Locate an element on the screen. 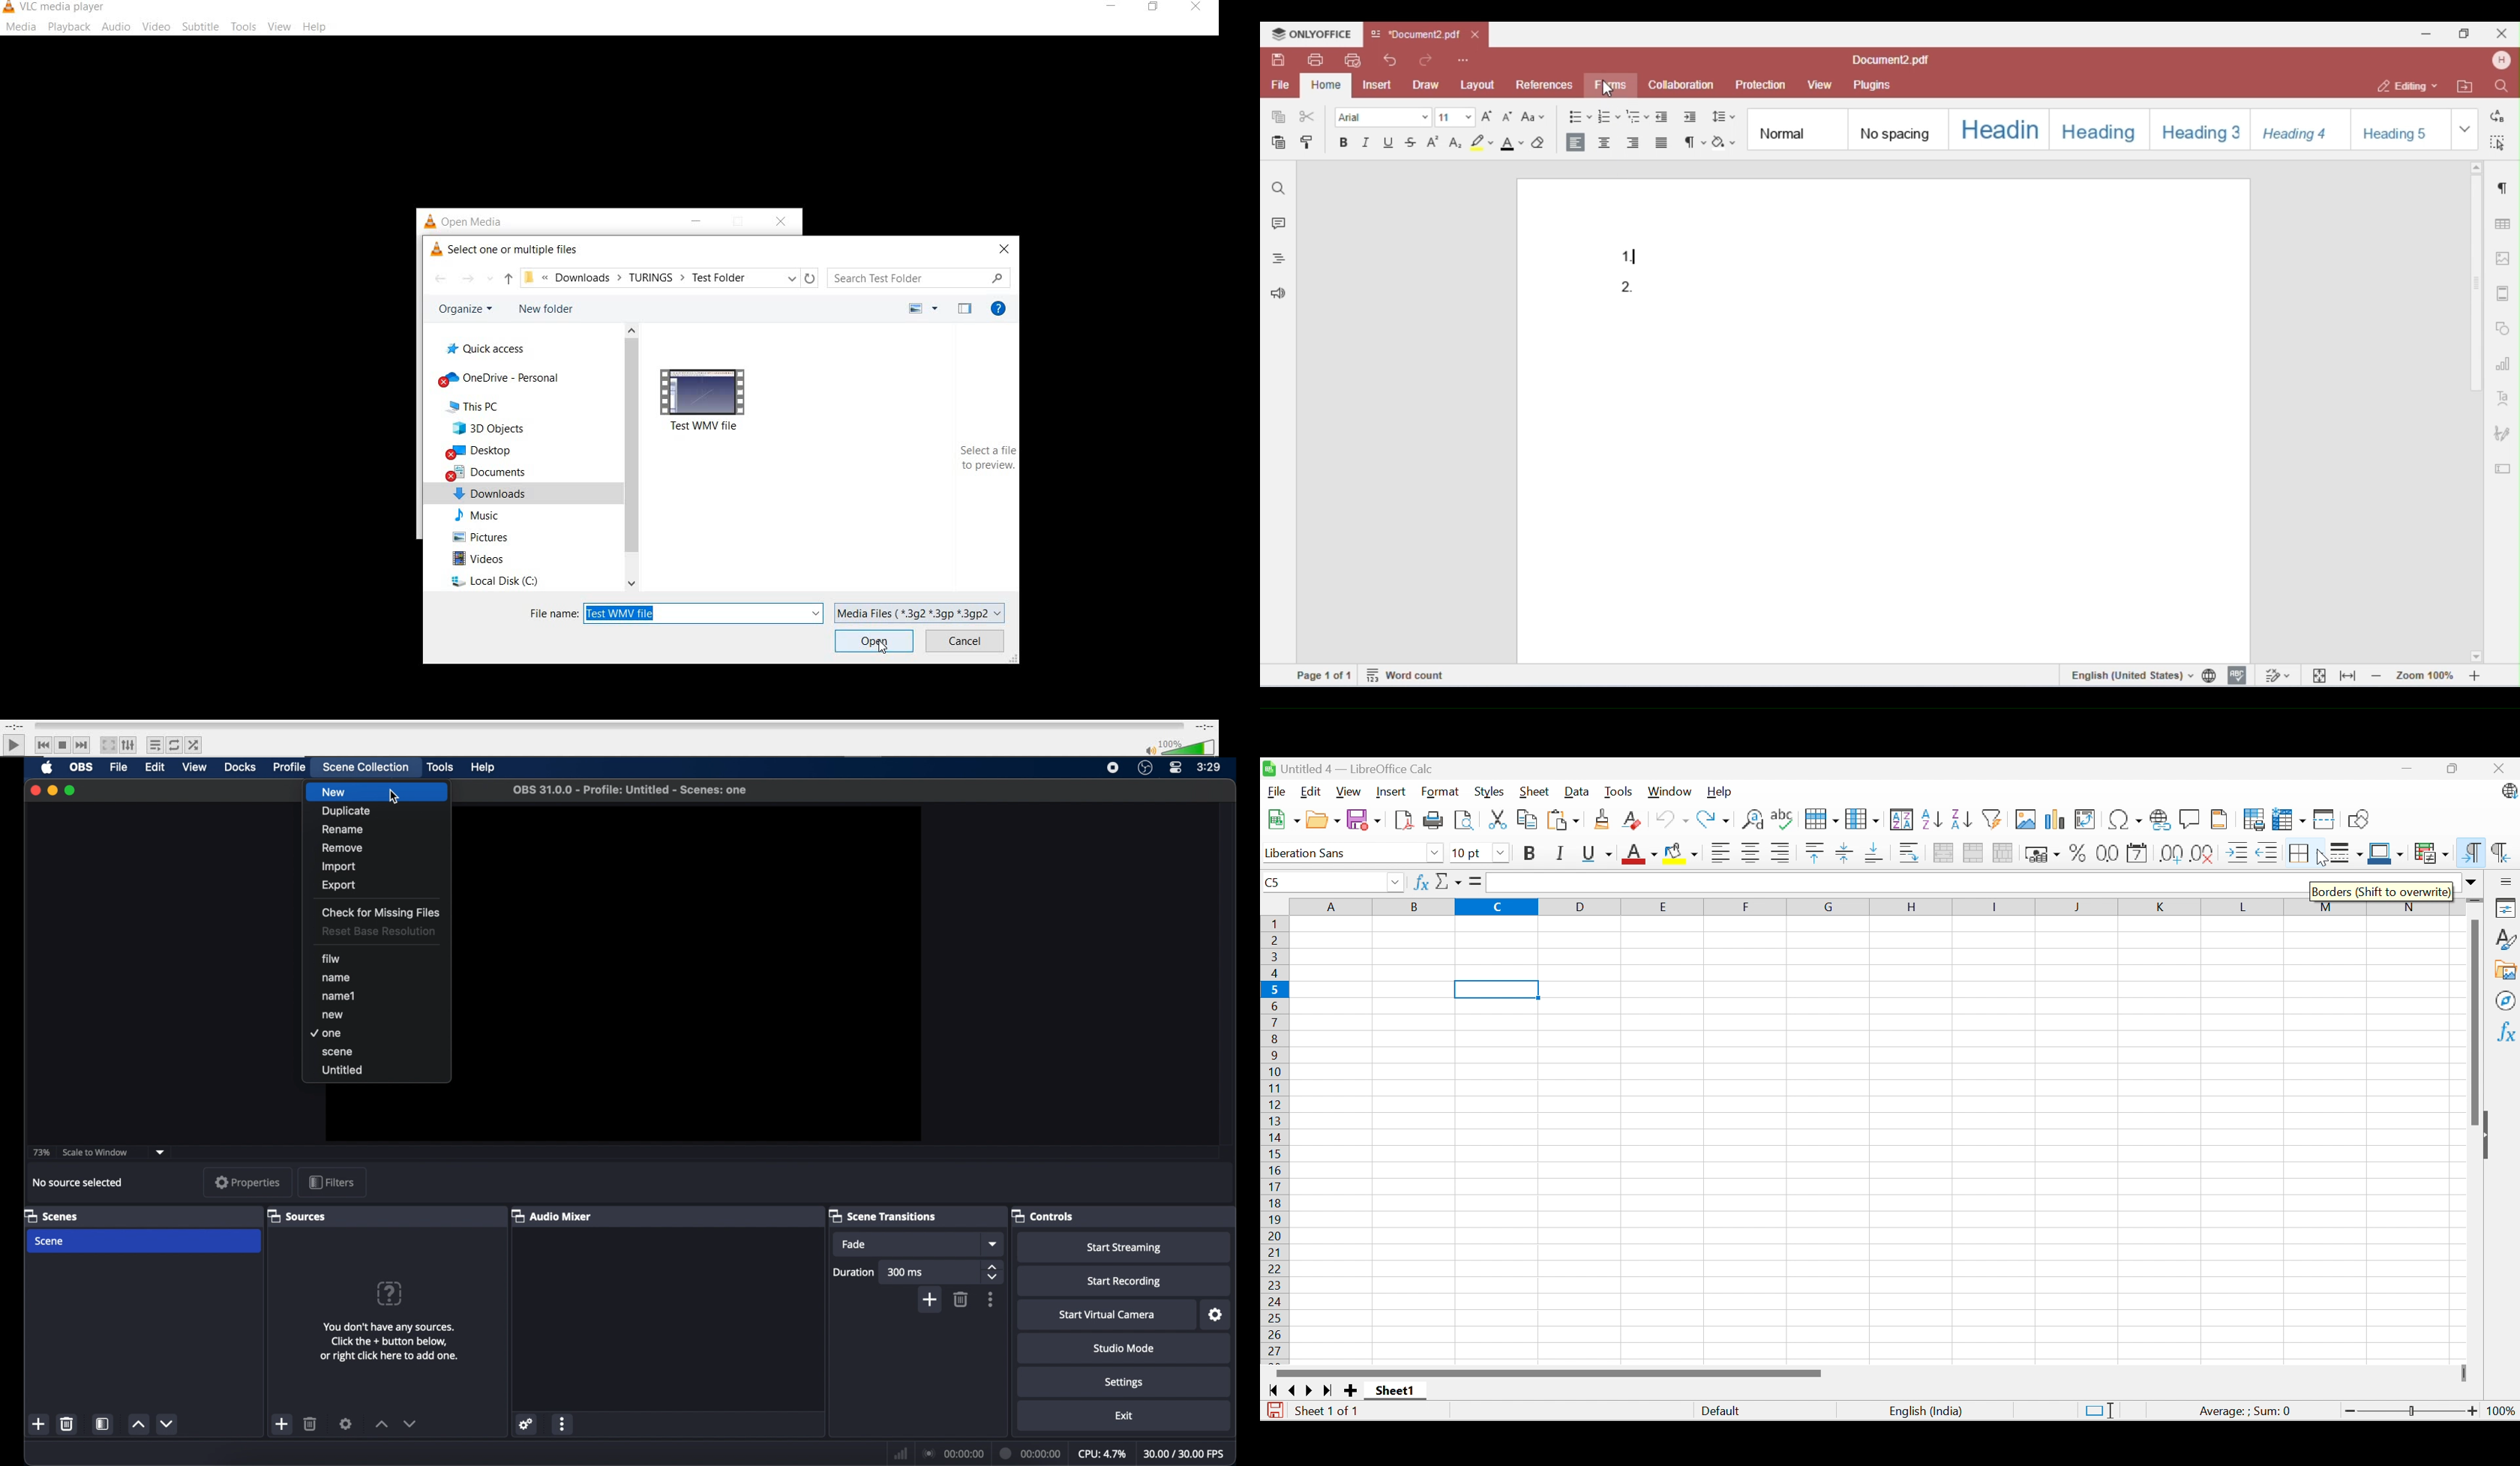  3D Objects is located at coordinates (489, 429).